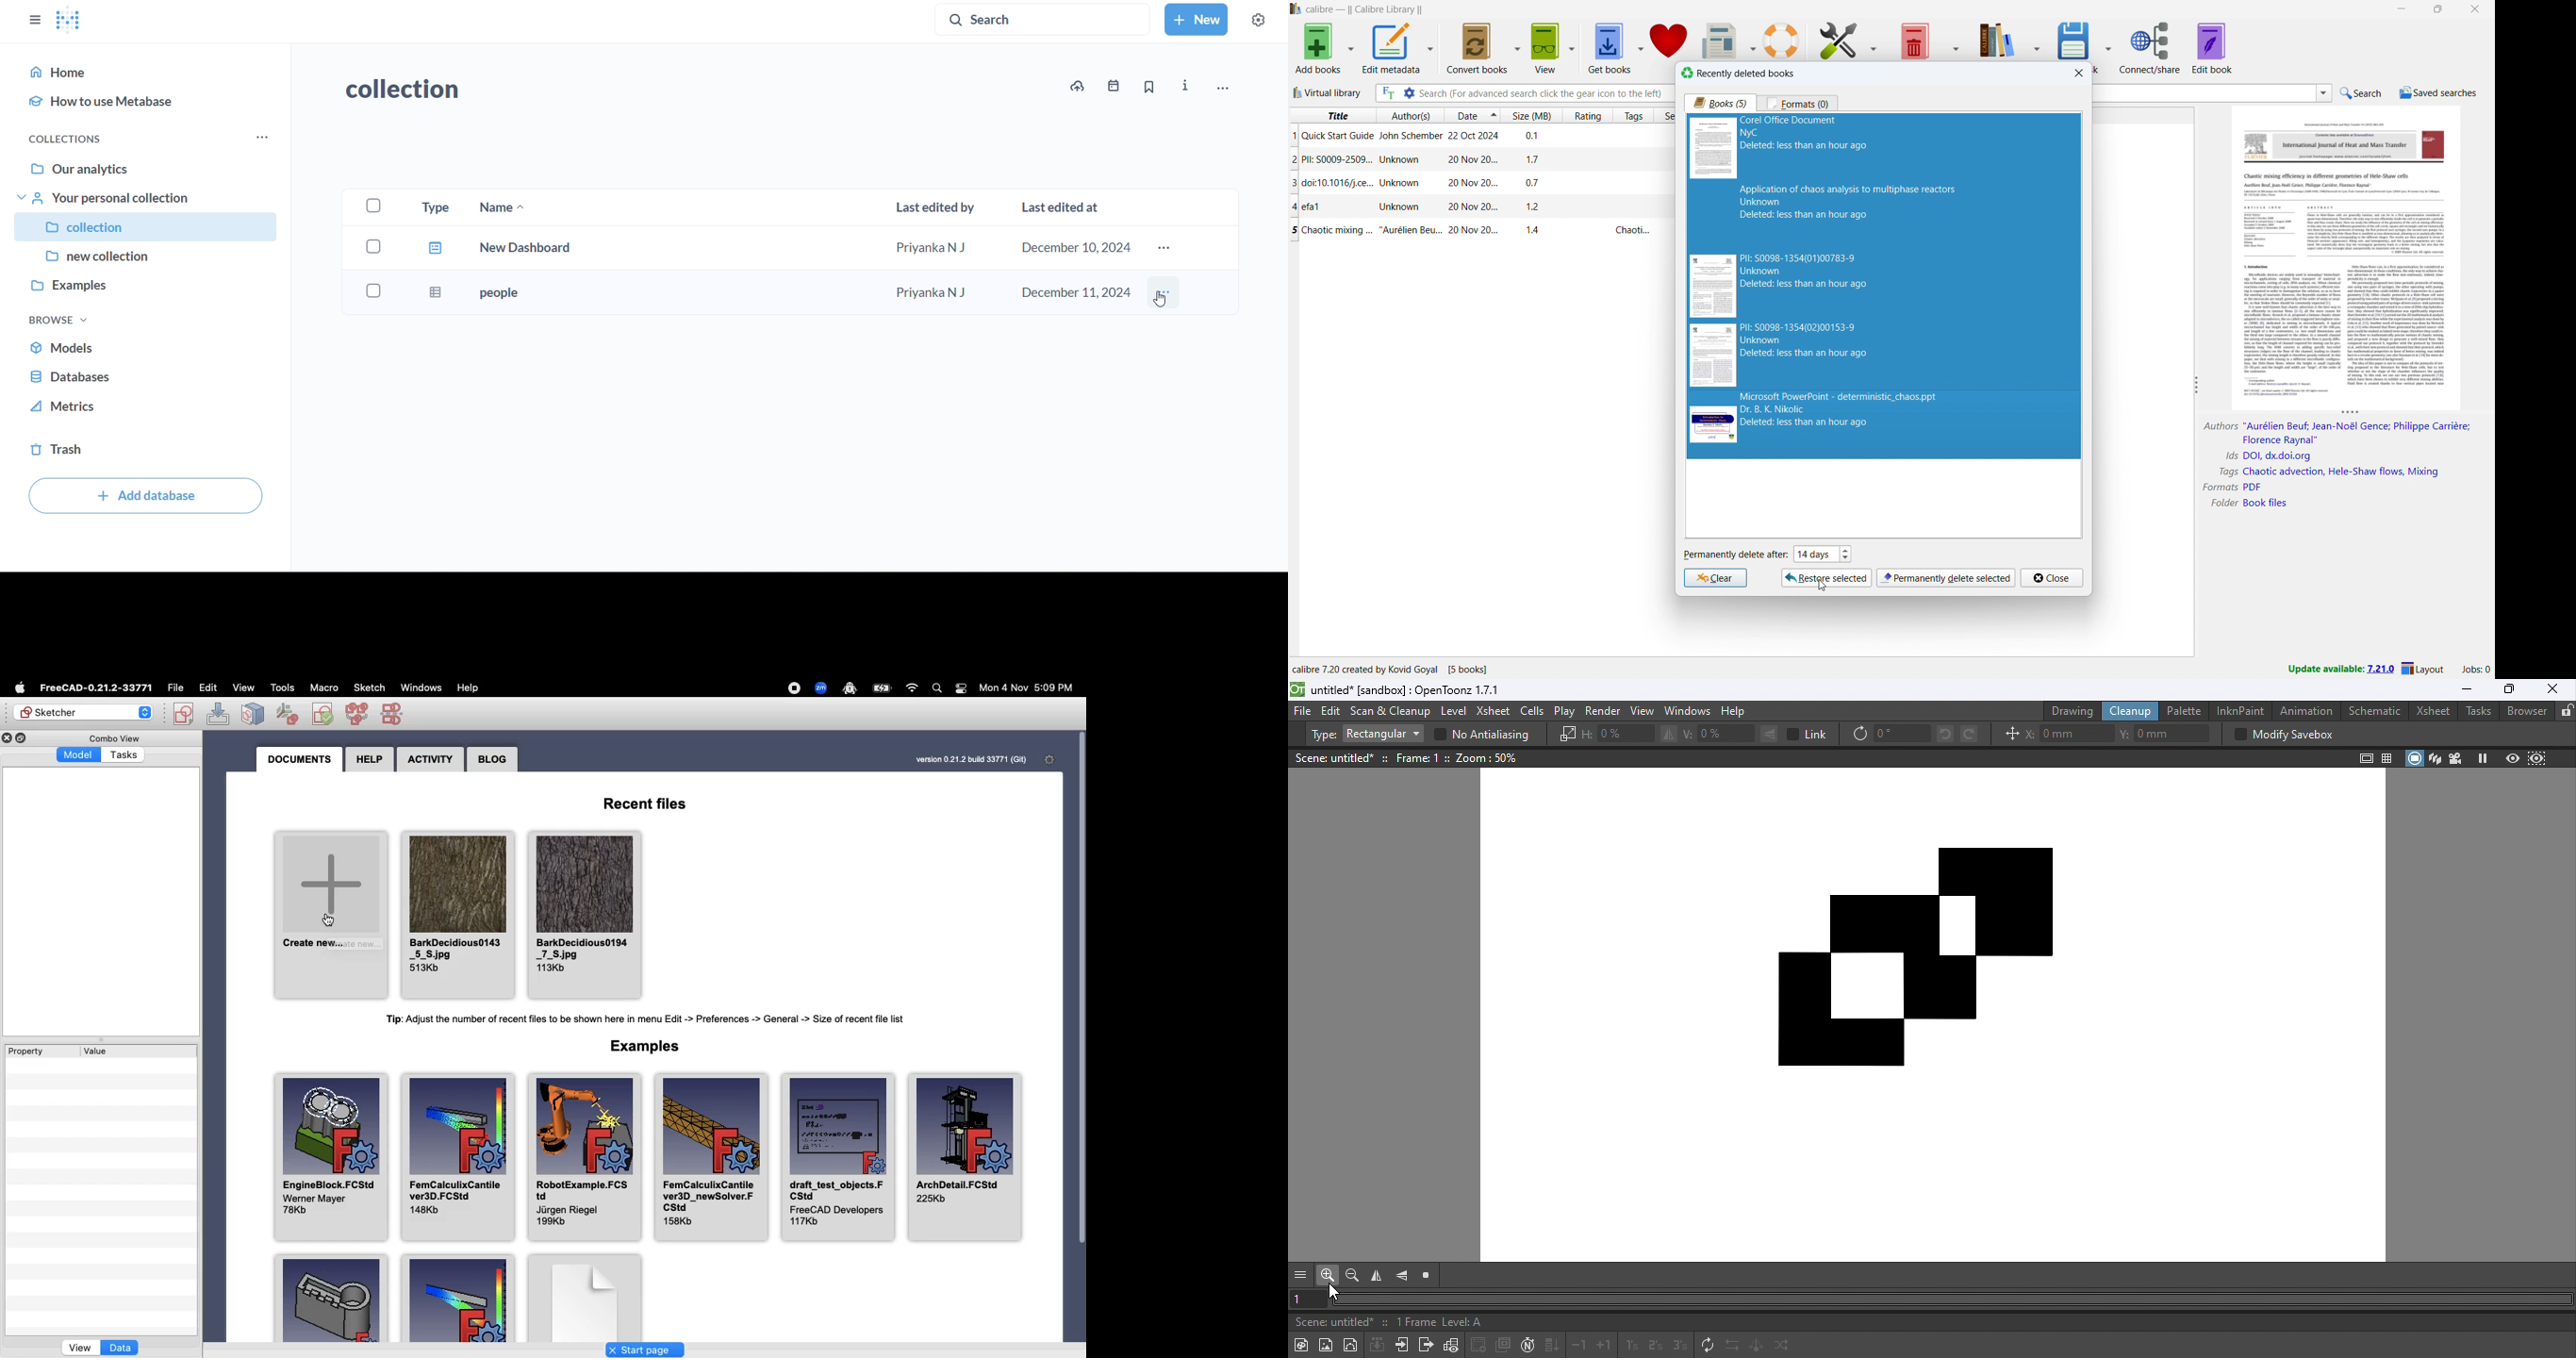 This screenshot has height=1372, width=2576. What do you see at coordinates (1451, 1346) in the screenshot?
I see `Toggle edit in place` at bounding box center [1451, 1346].